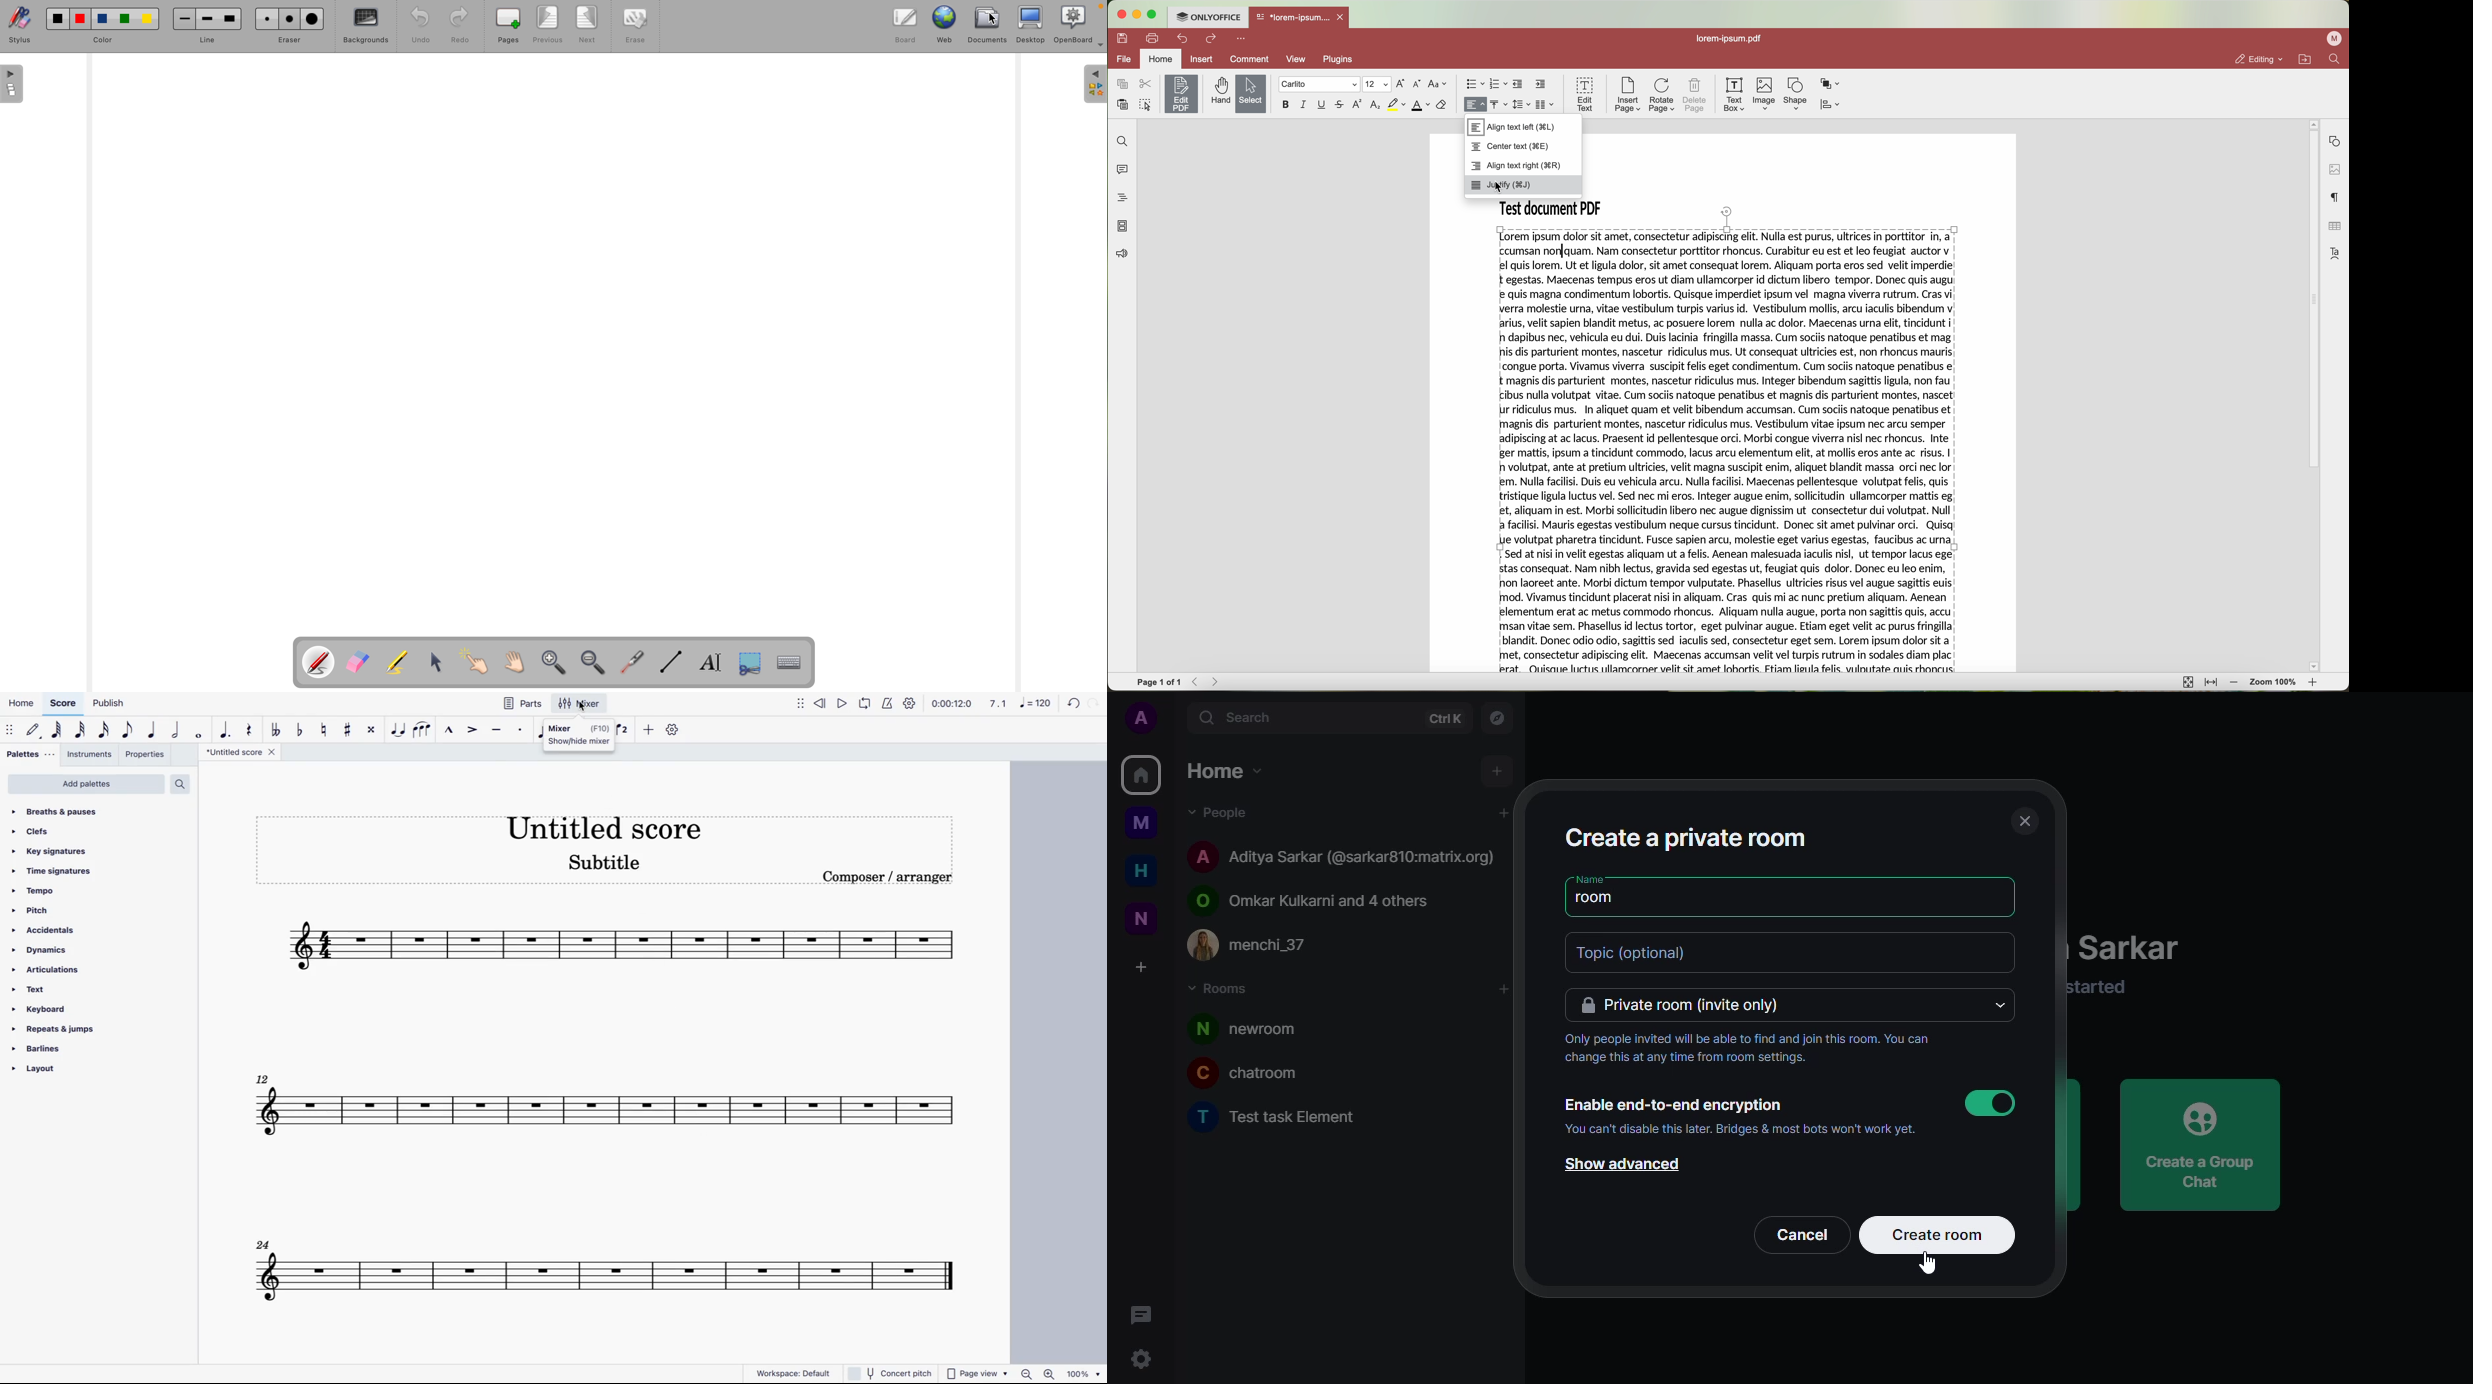  I want to click on profile, so click(1138, 716).